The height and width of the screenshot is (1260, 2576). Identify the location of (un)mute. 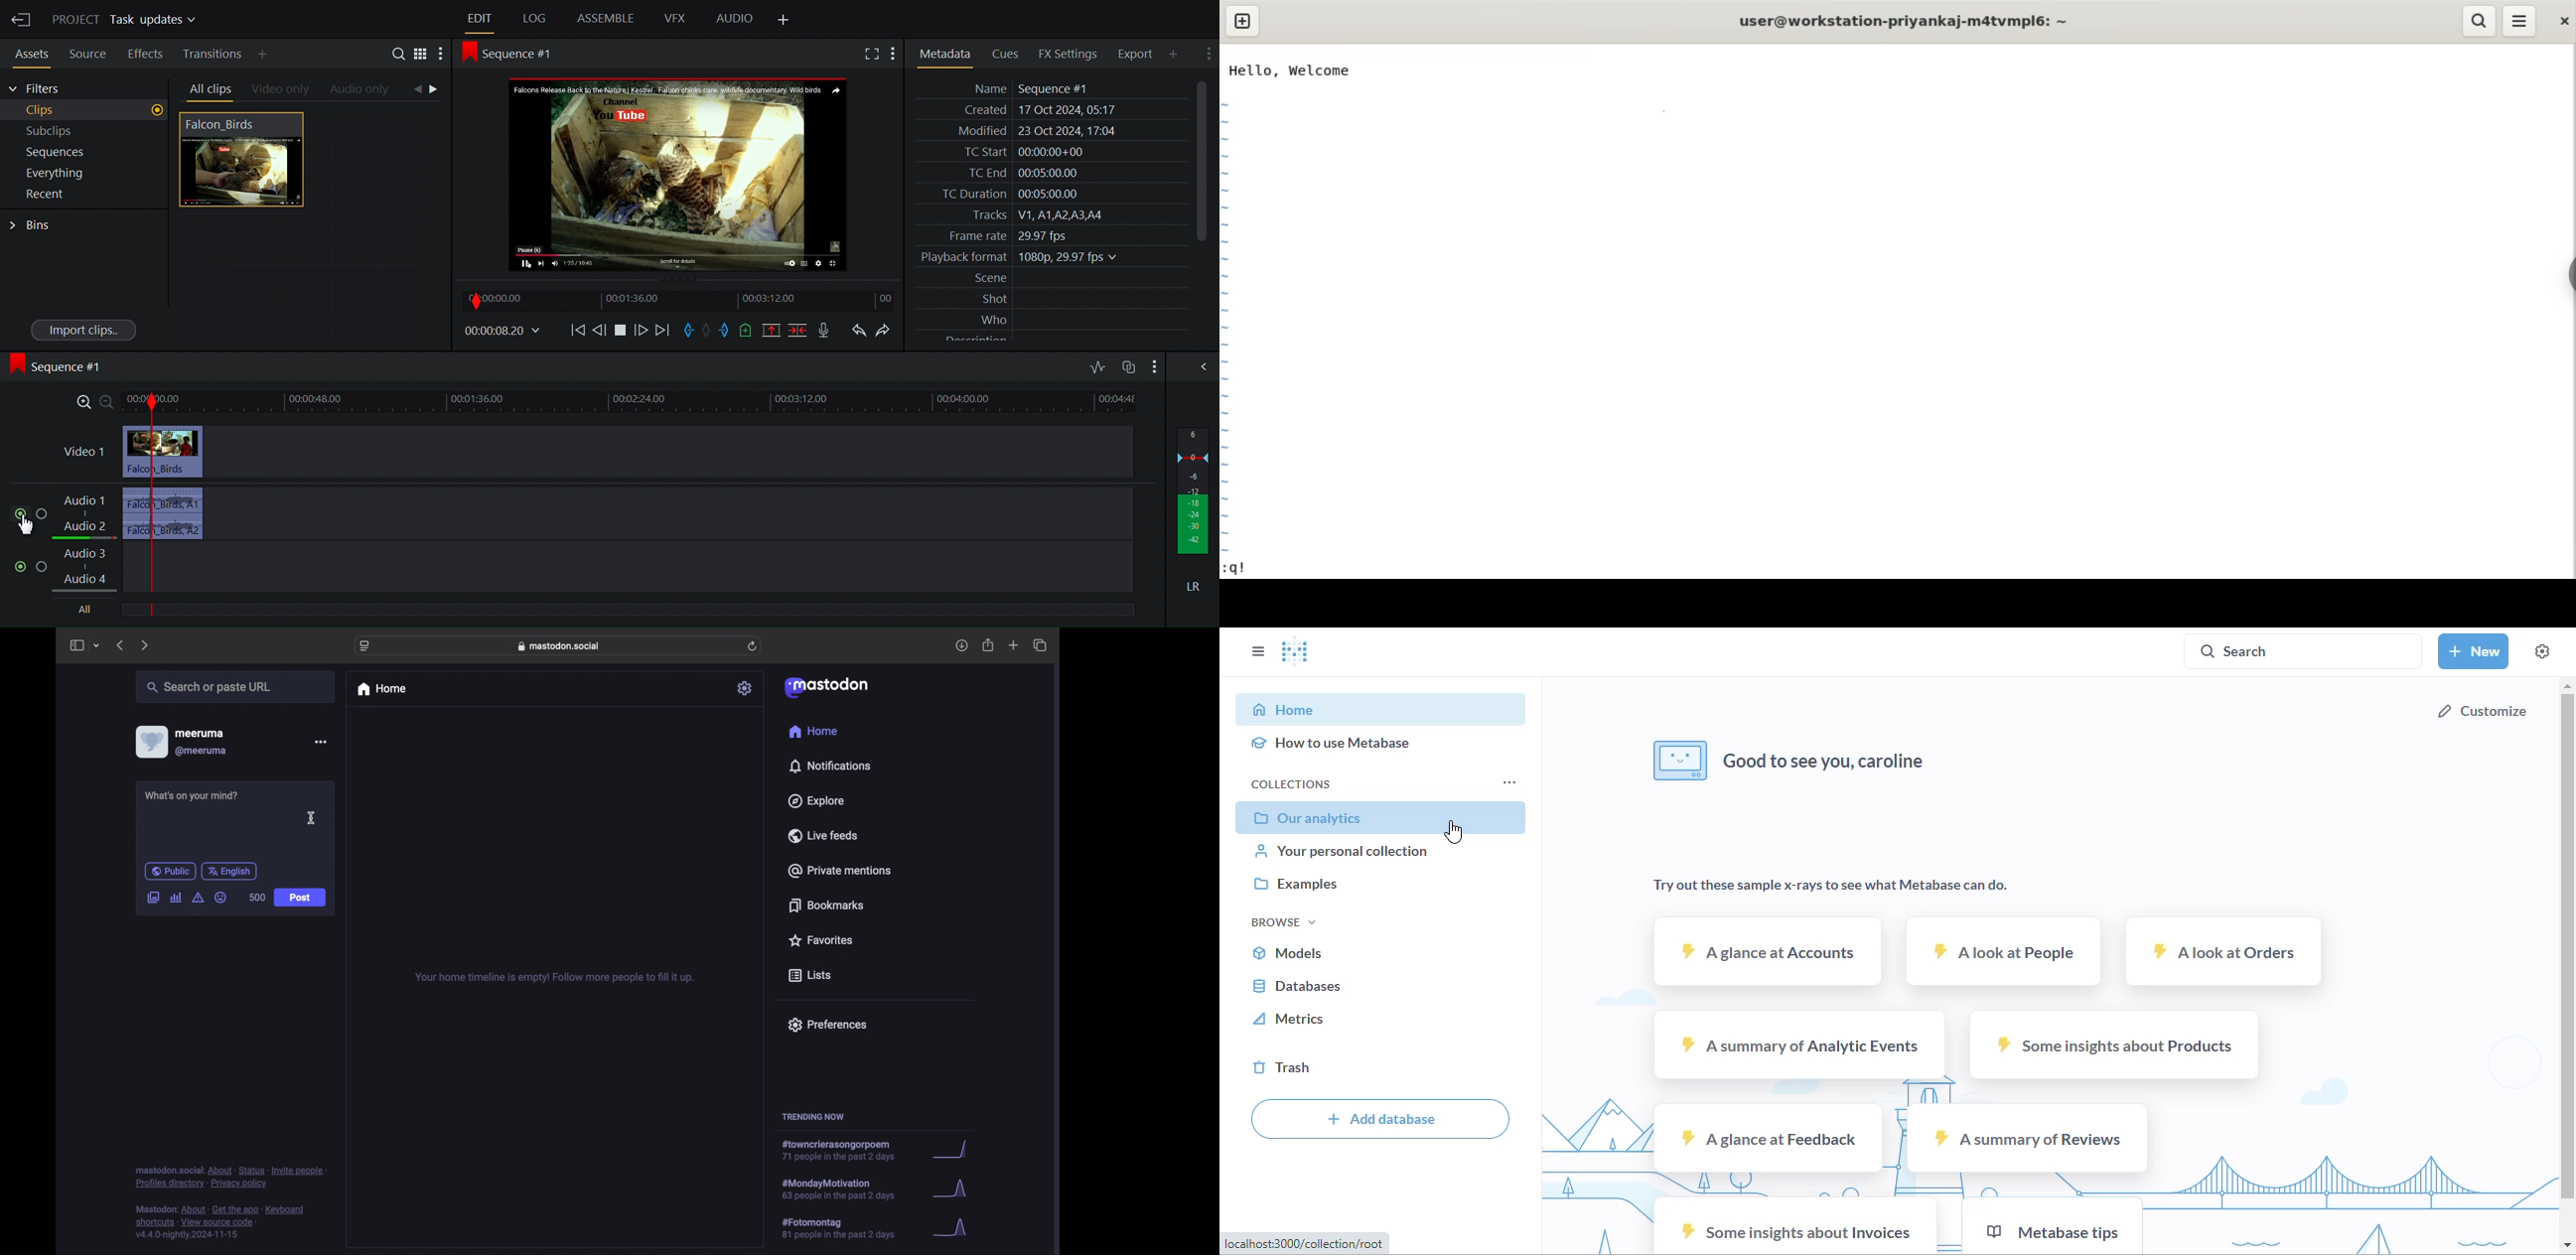
(21, 514).